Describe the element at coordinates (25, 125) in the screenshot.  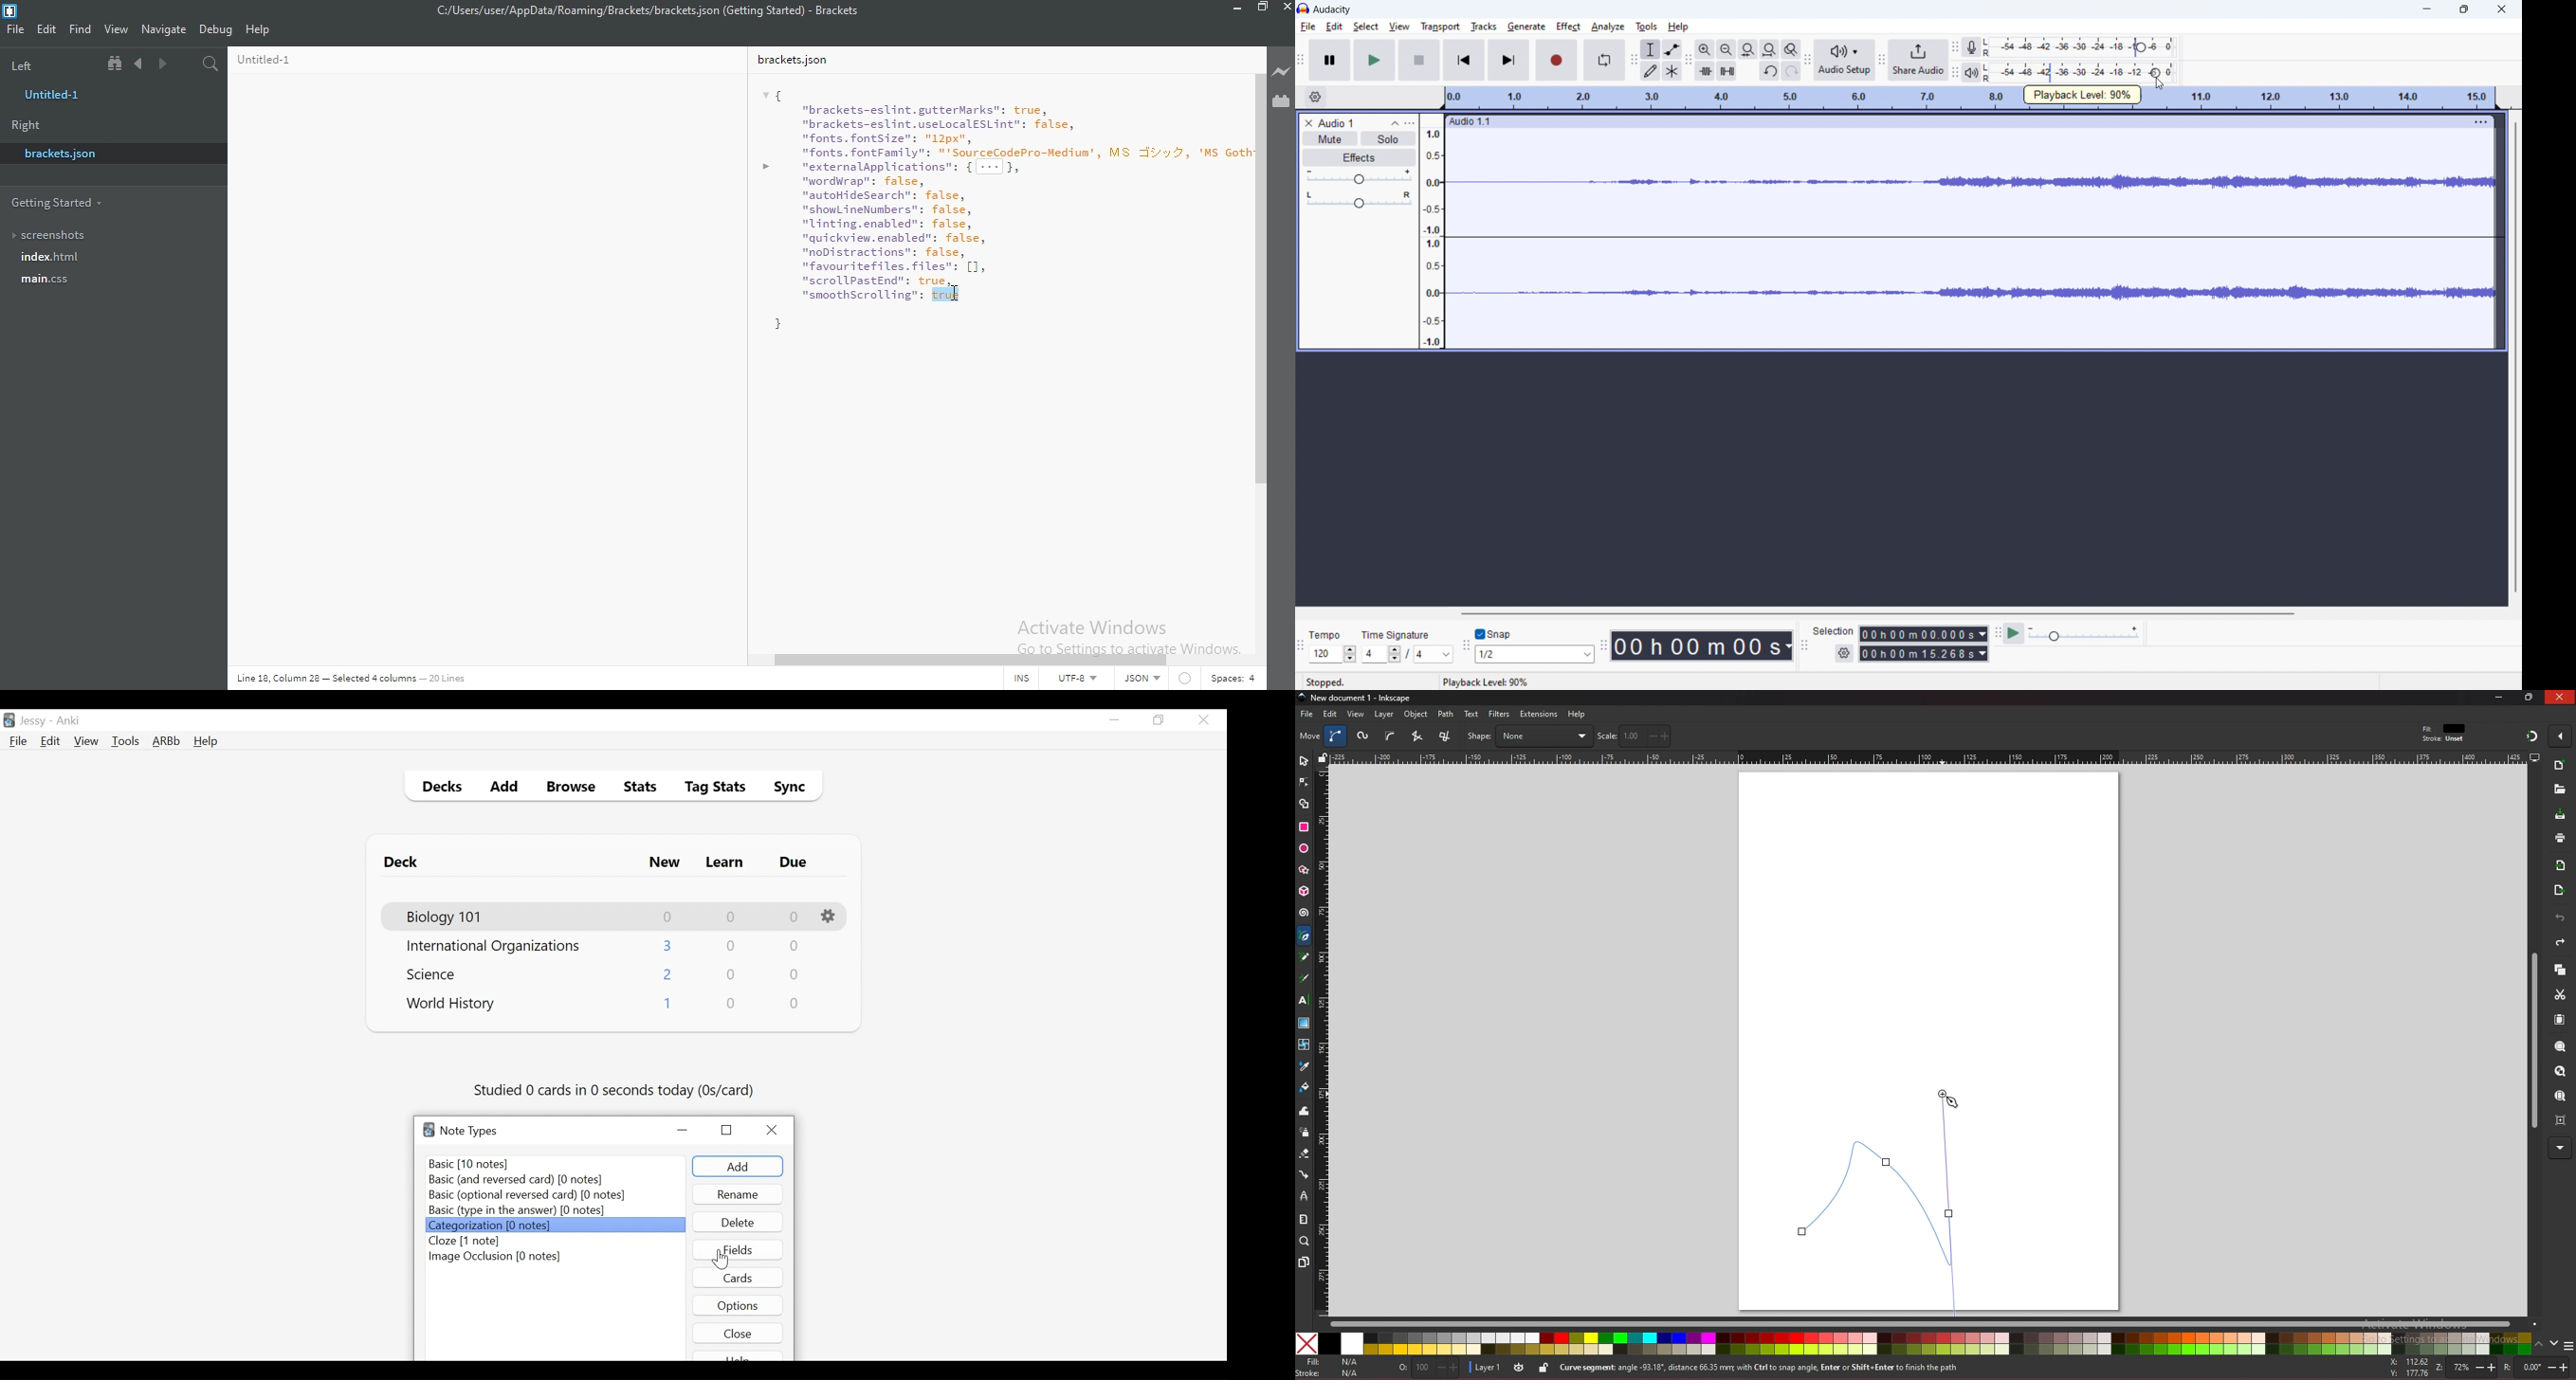
I see `Right` at that location.